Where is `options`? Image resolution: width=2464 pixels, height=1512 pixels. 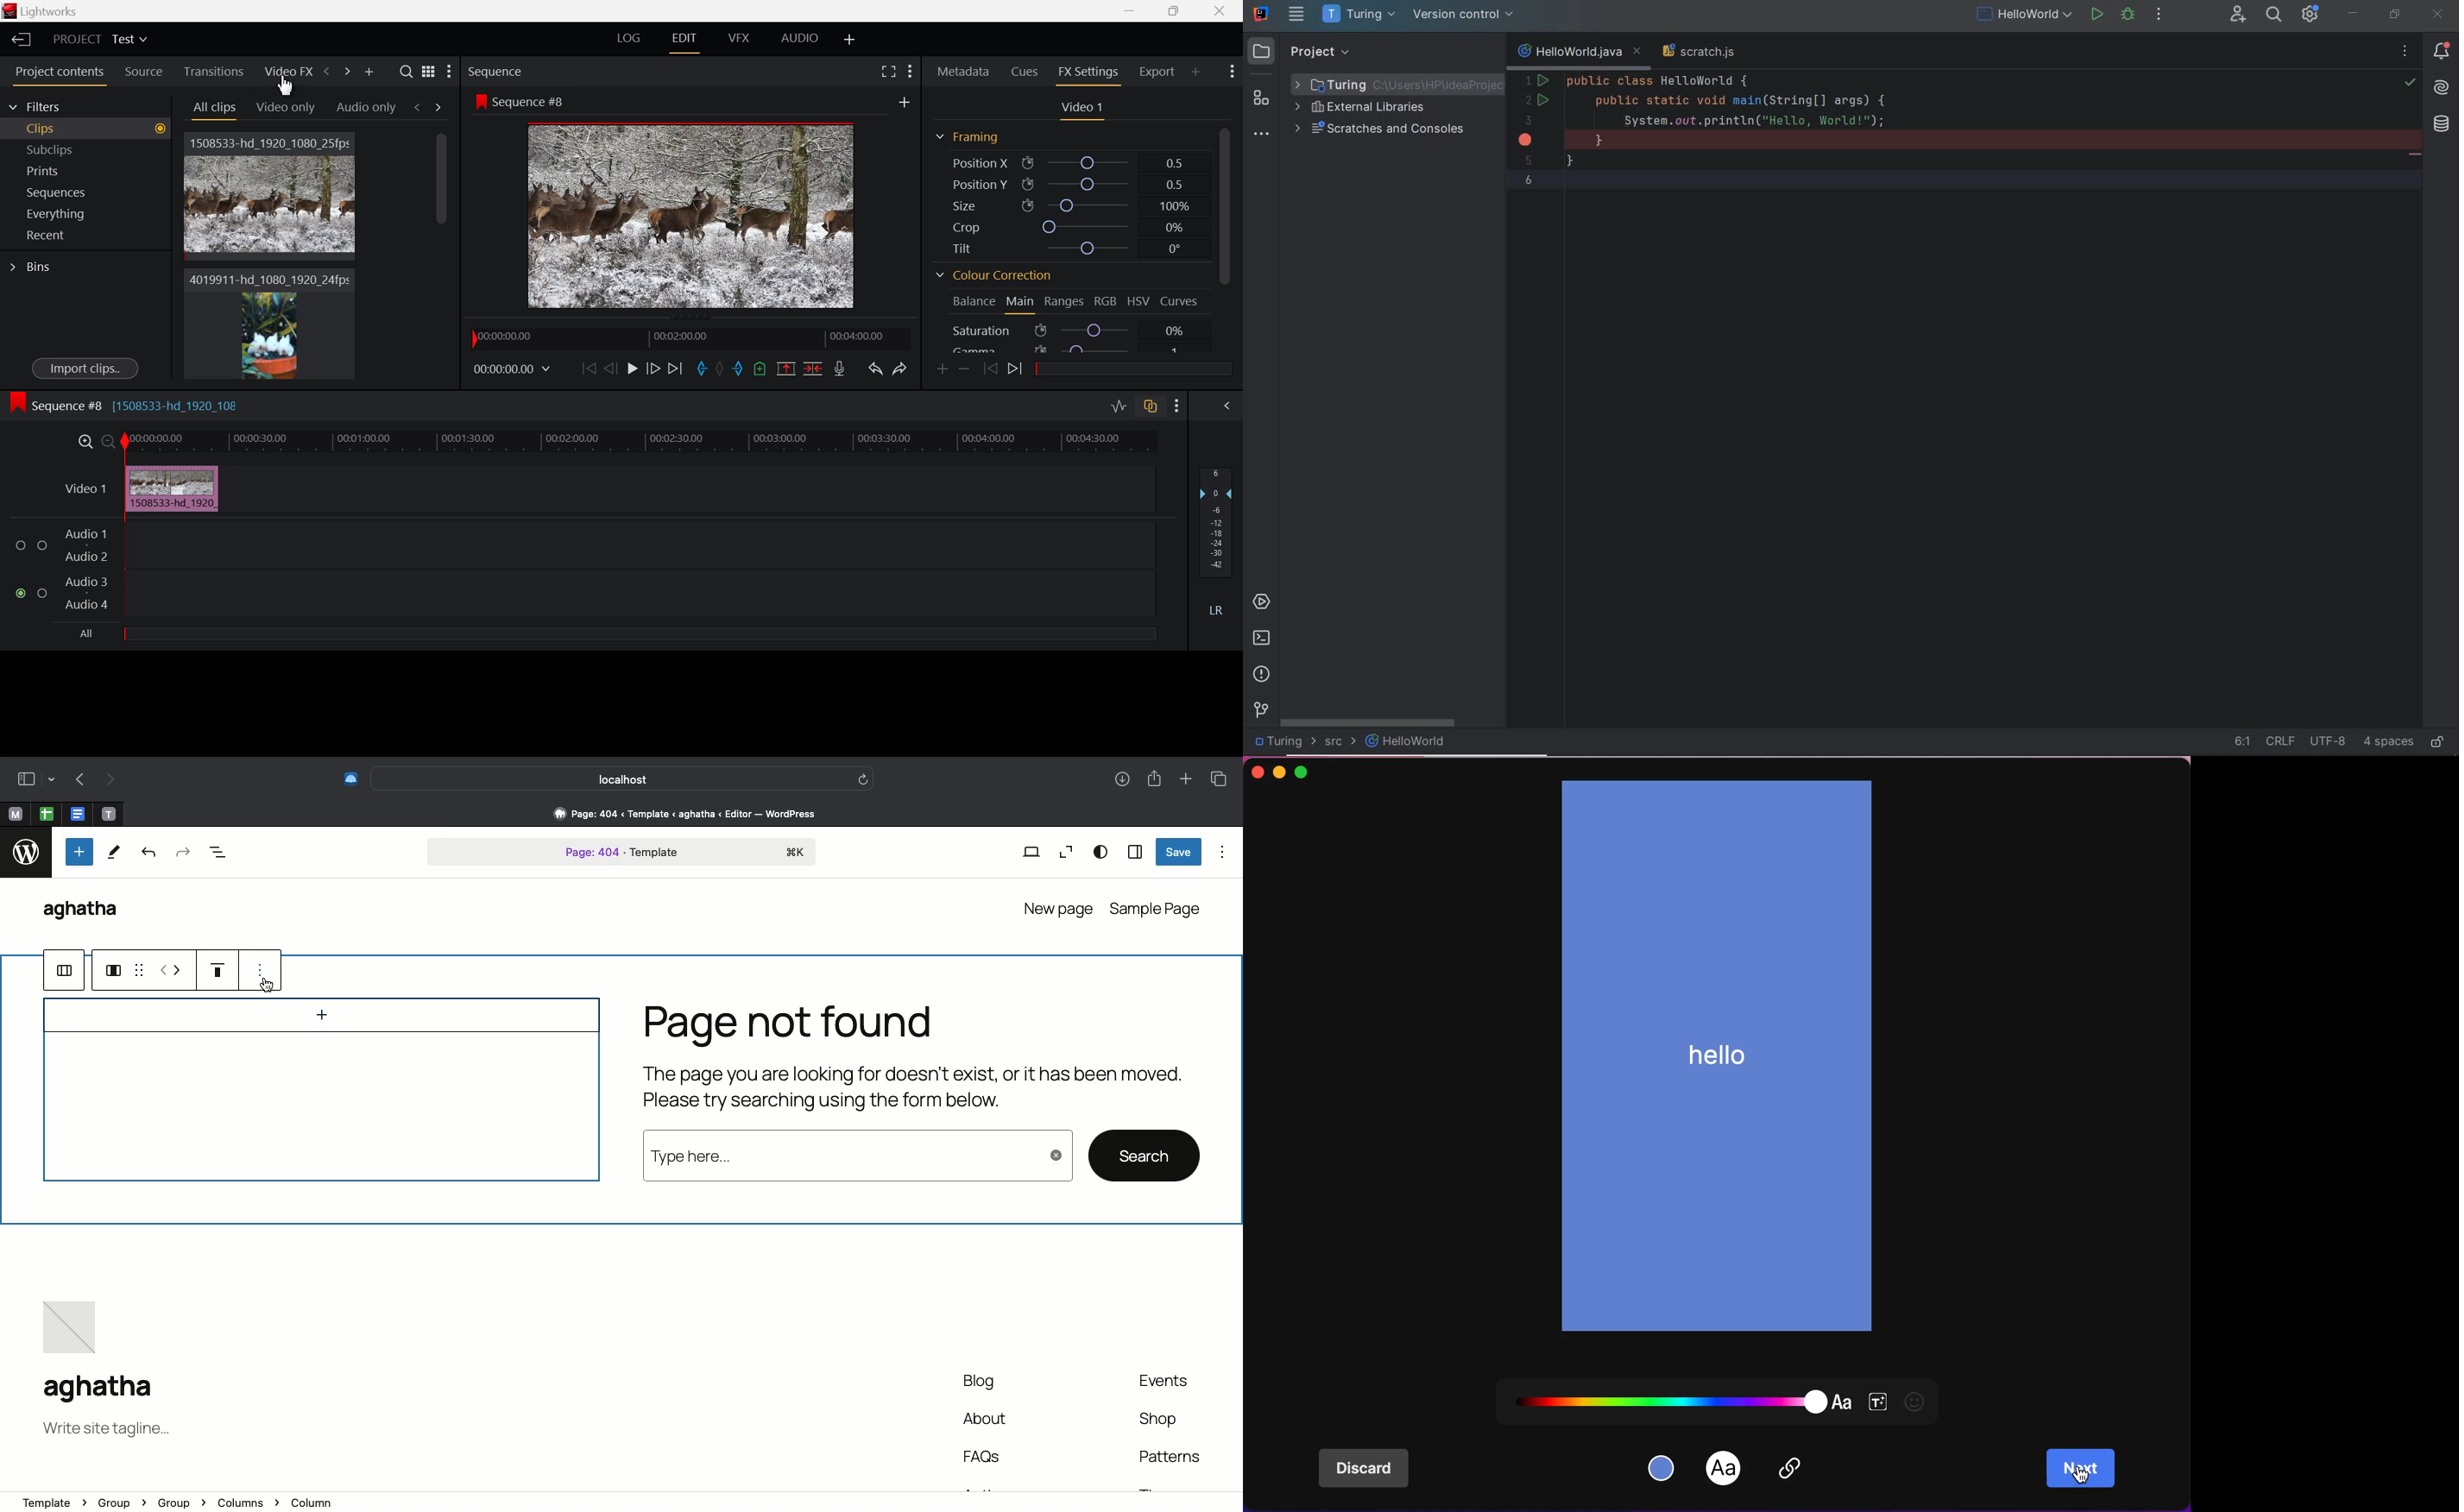
options is located at coordinates (262, 966).